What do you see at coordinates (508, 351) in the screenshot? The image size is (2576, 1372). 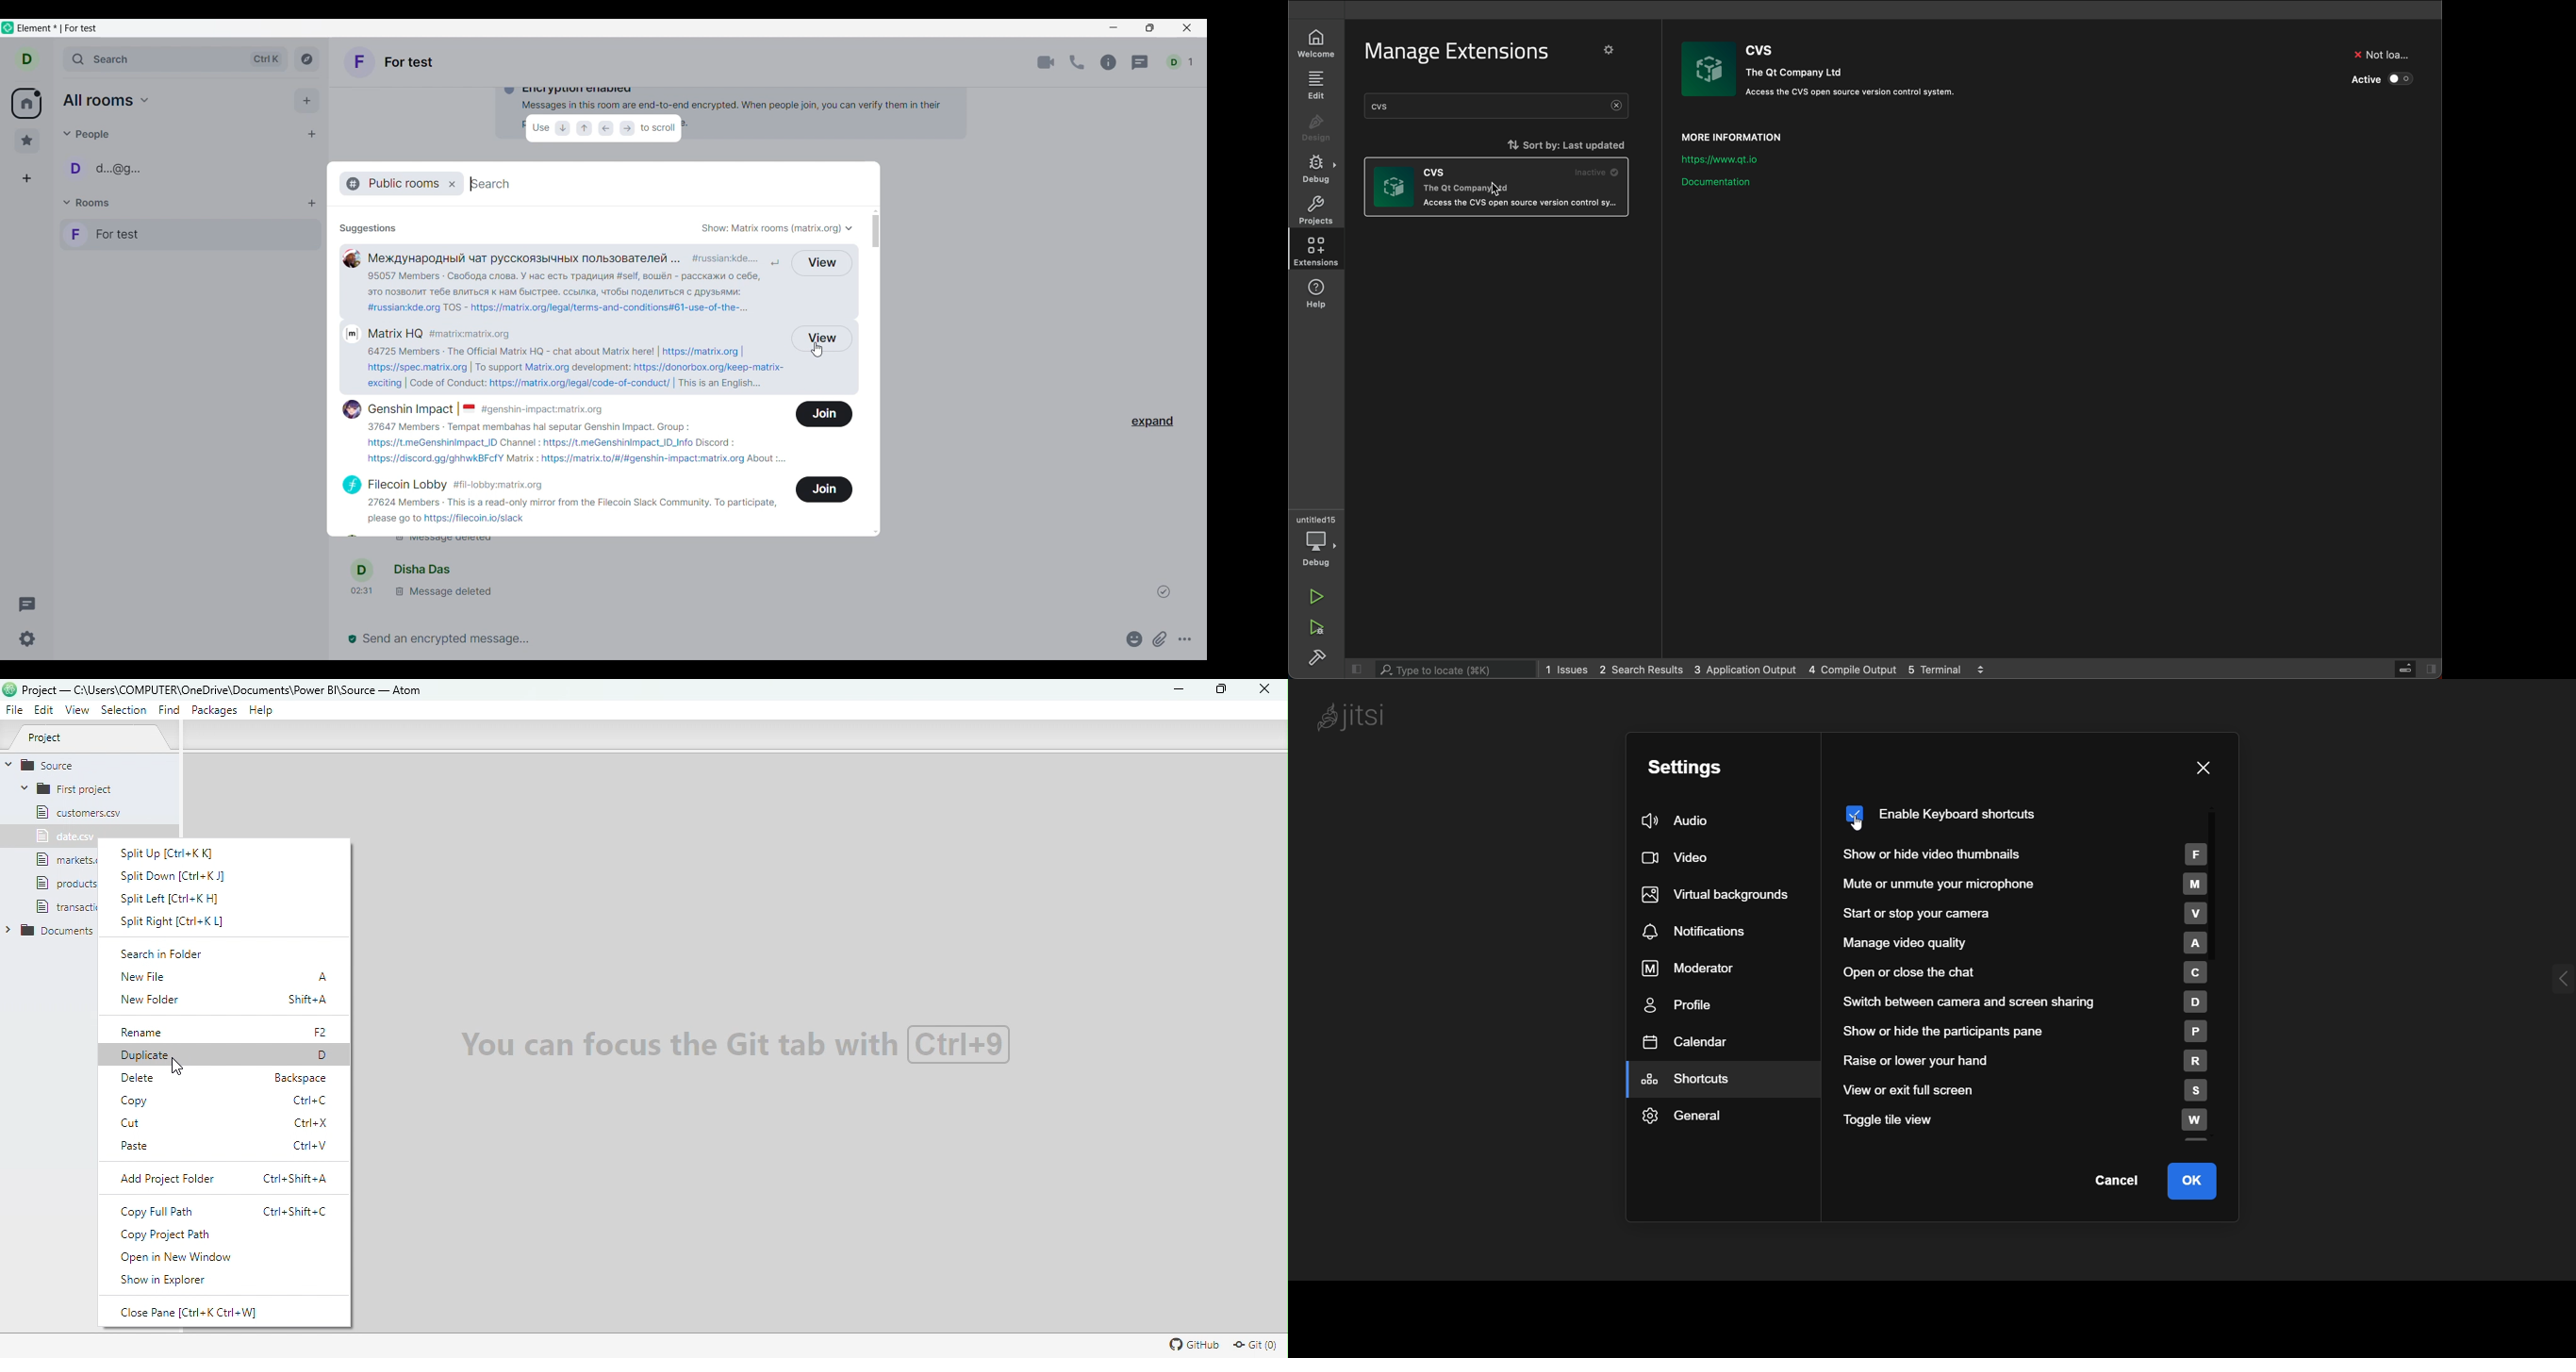 I see `64725 Members - The official matrix HQ - chat about Matrix here` at bounding box center [508, 351].